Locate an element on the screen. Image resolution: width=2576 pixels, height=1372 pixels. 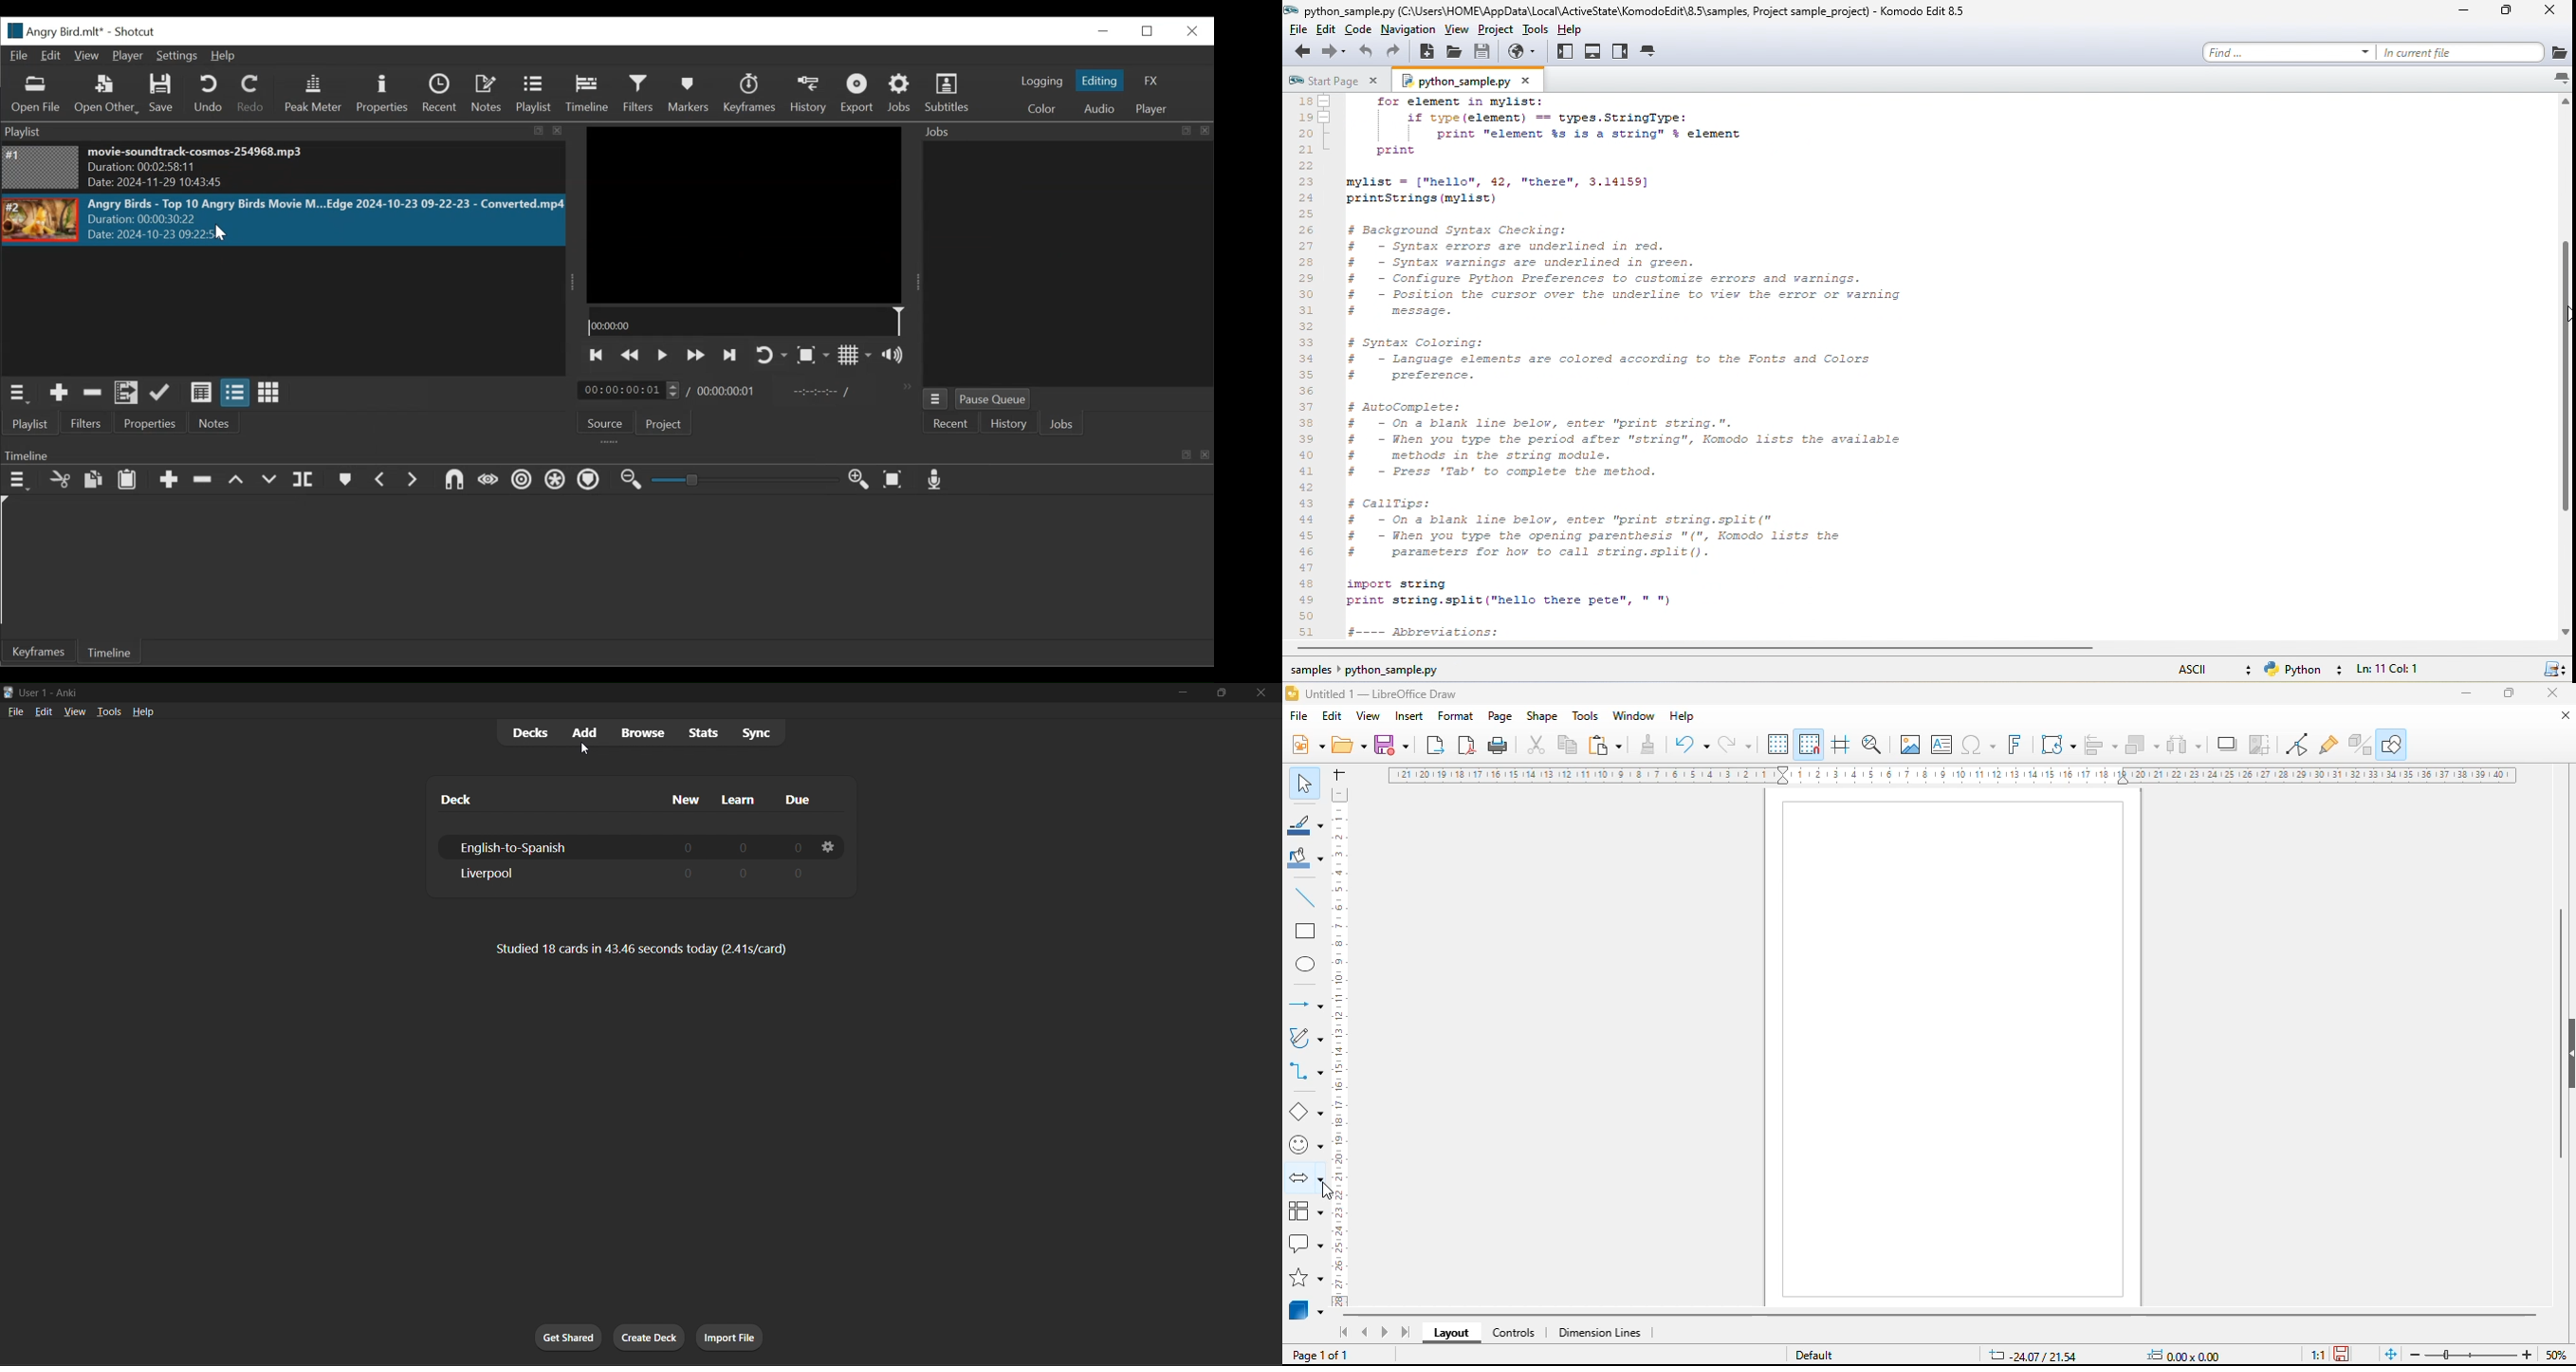
Zoom timeline to fit is located at coordinates (895, 479).